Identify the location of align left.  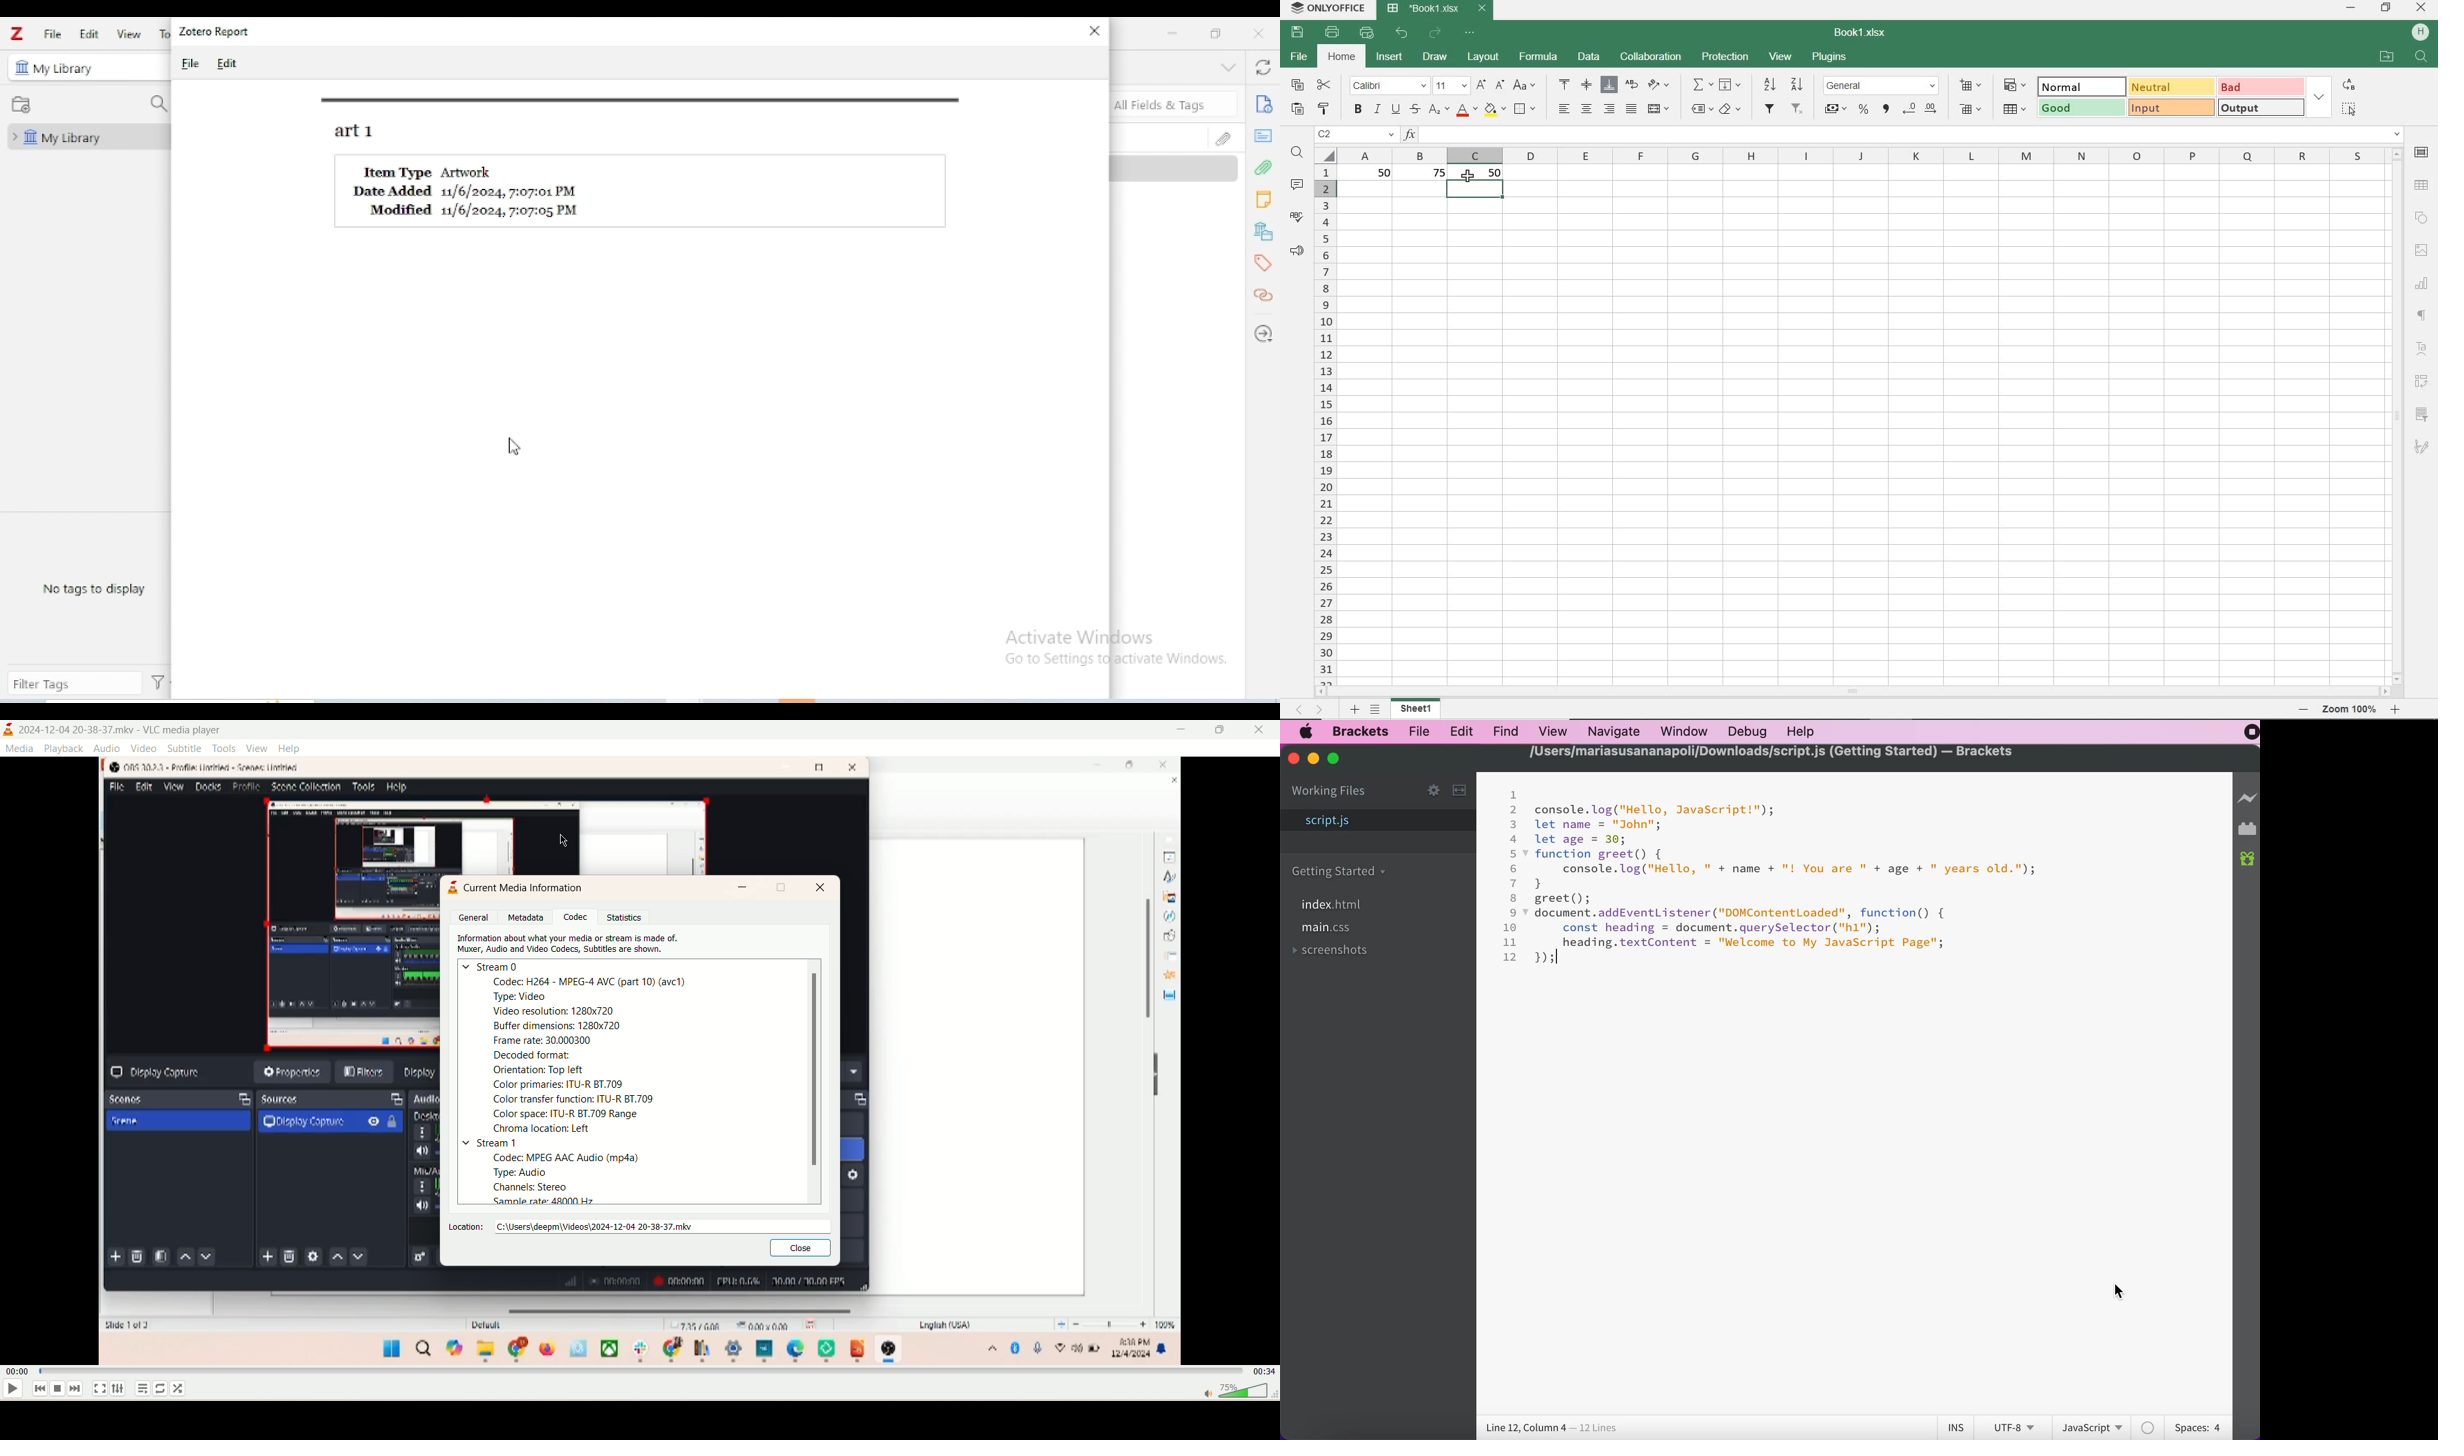
(1563, 108).